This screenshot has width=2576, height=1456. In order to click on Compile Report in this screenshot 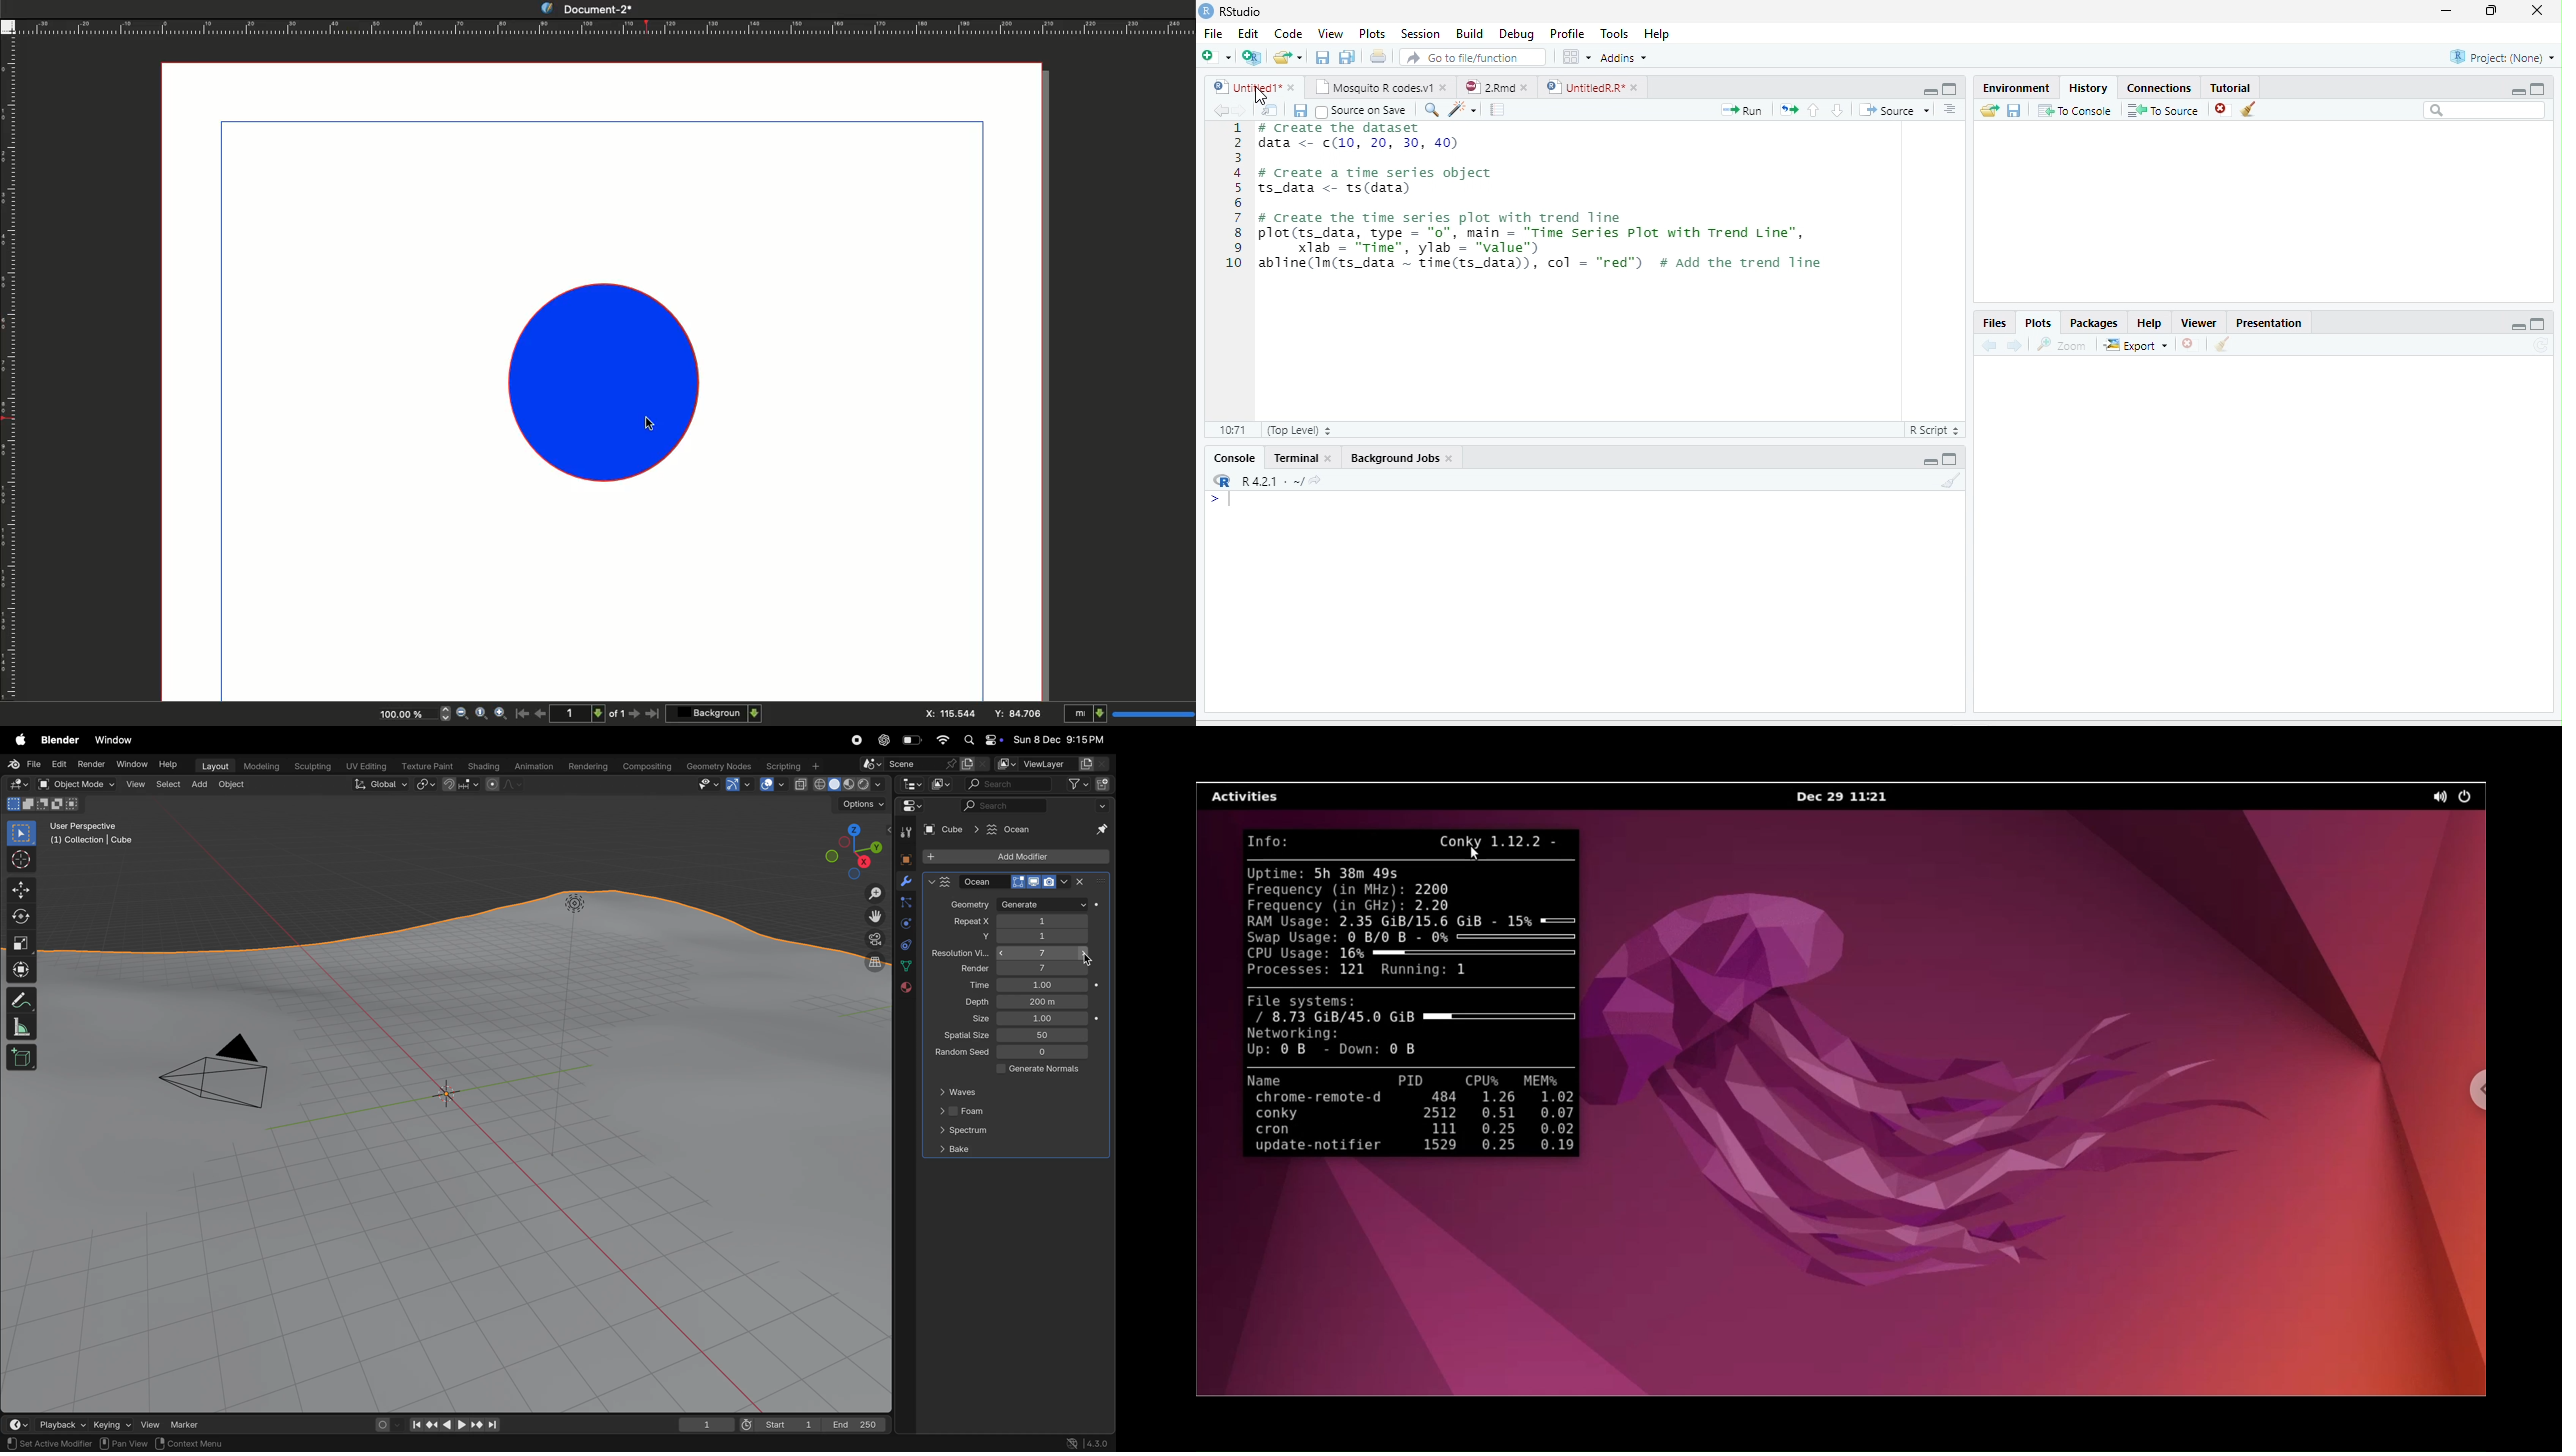, I will do `click(1498, 110)`.